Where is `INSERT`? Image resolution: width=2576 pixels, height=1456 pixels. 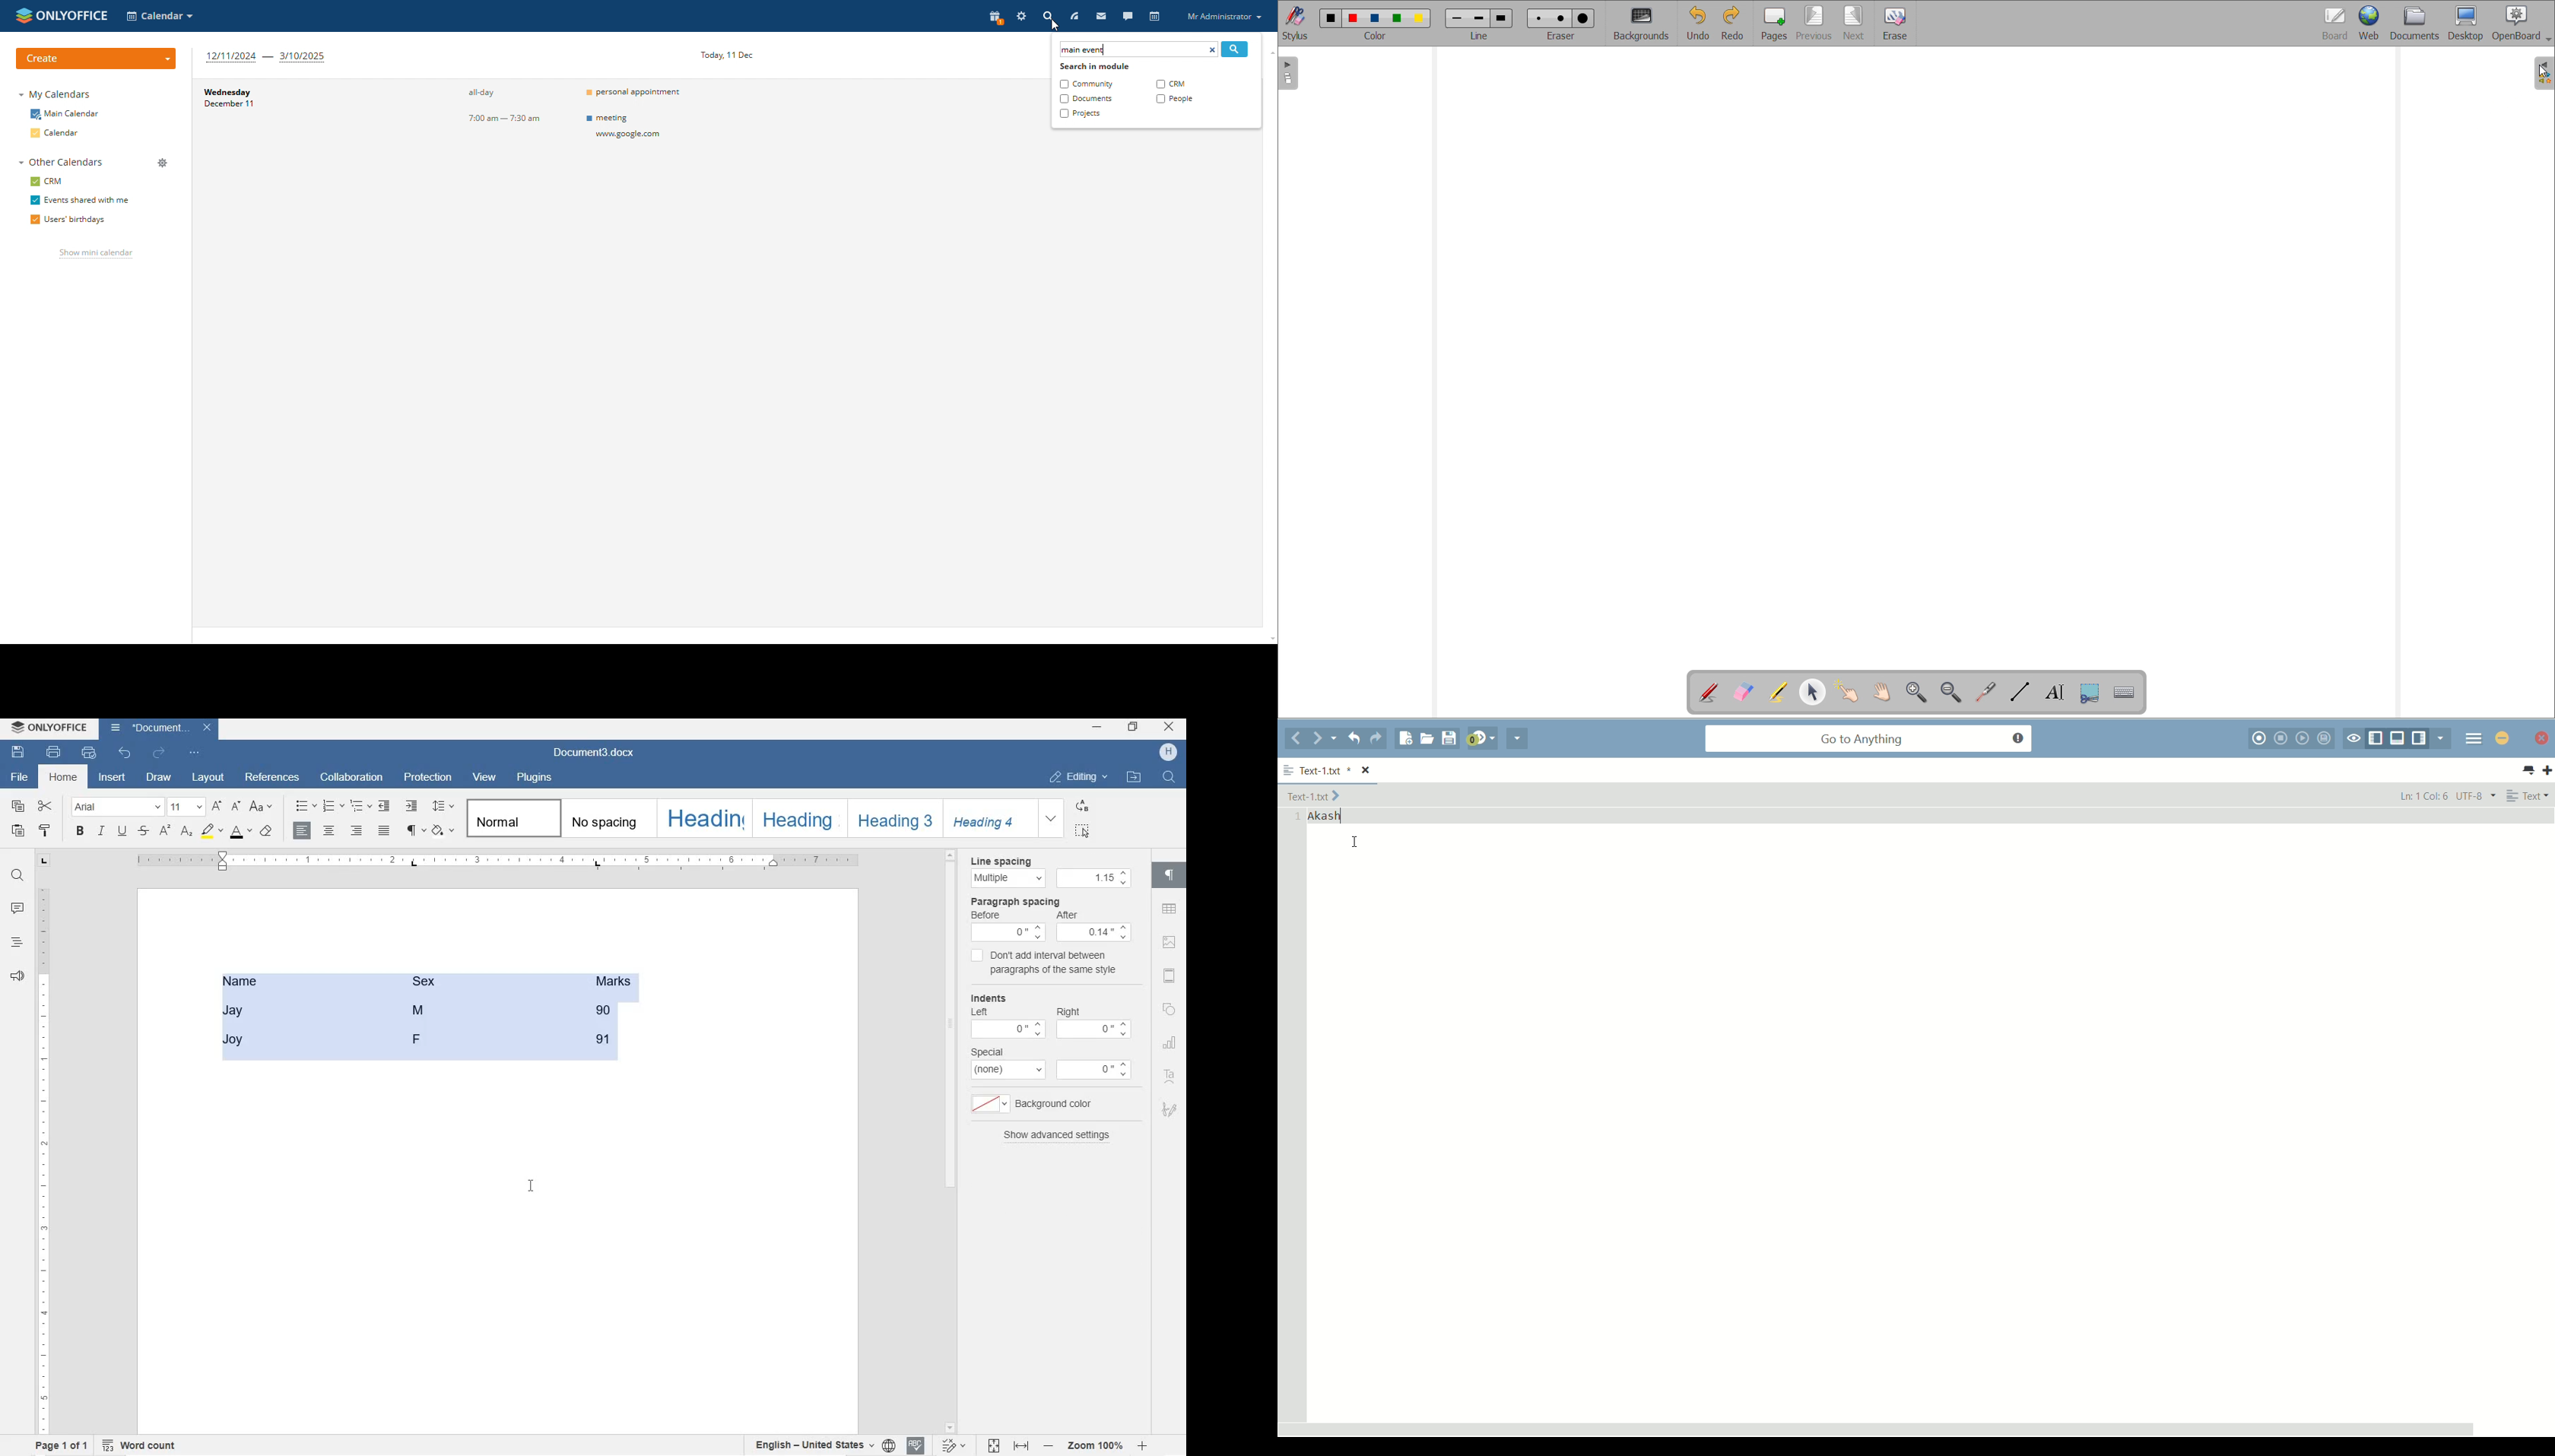 INSERT is located at coordinates (114, 778).